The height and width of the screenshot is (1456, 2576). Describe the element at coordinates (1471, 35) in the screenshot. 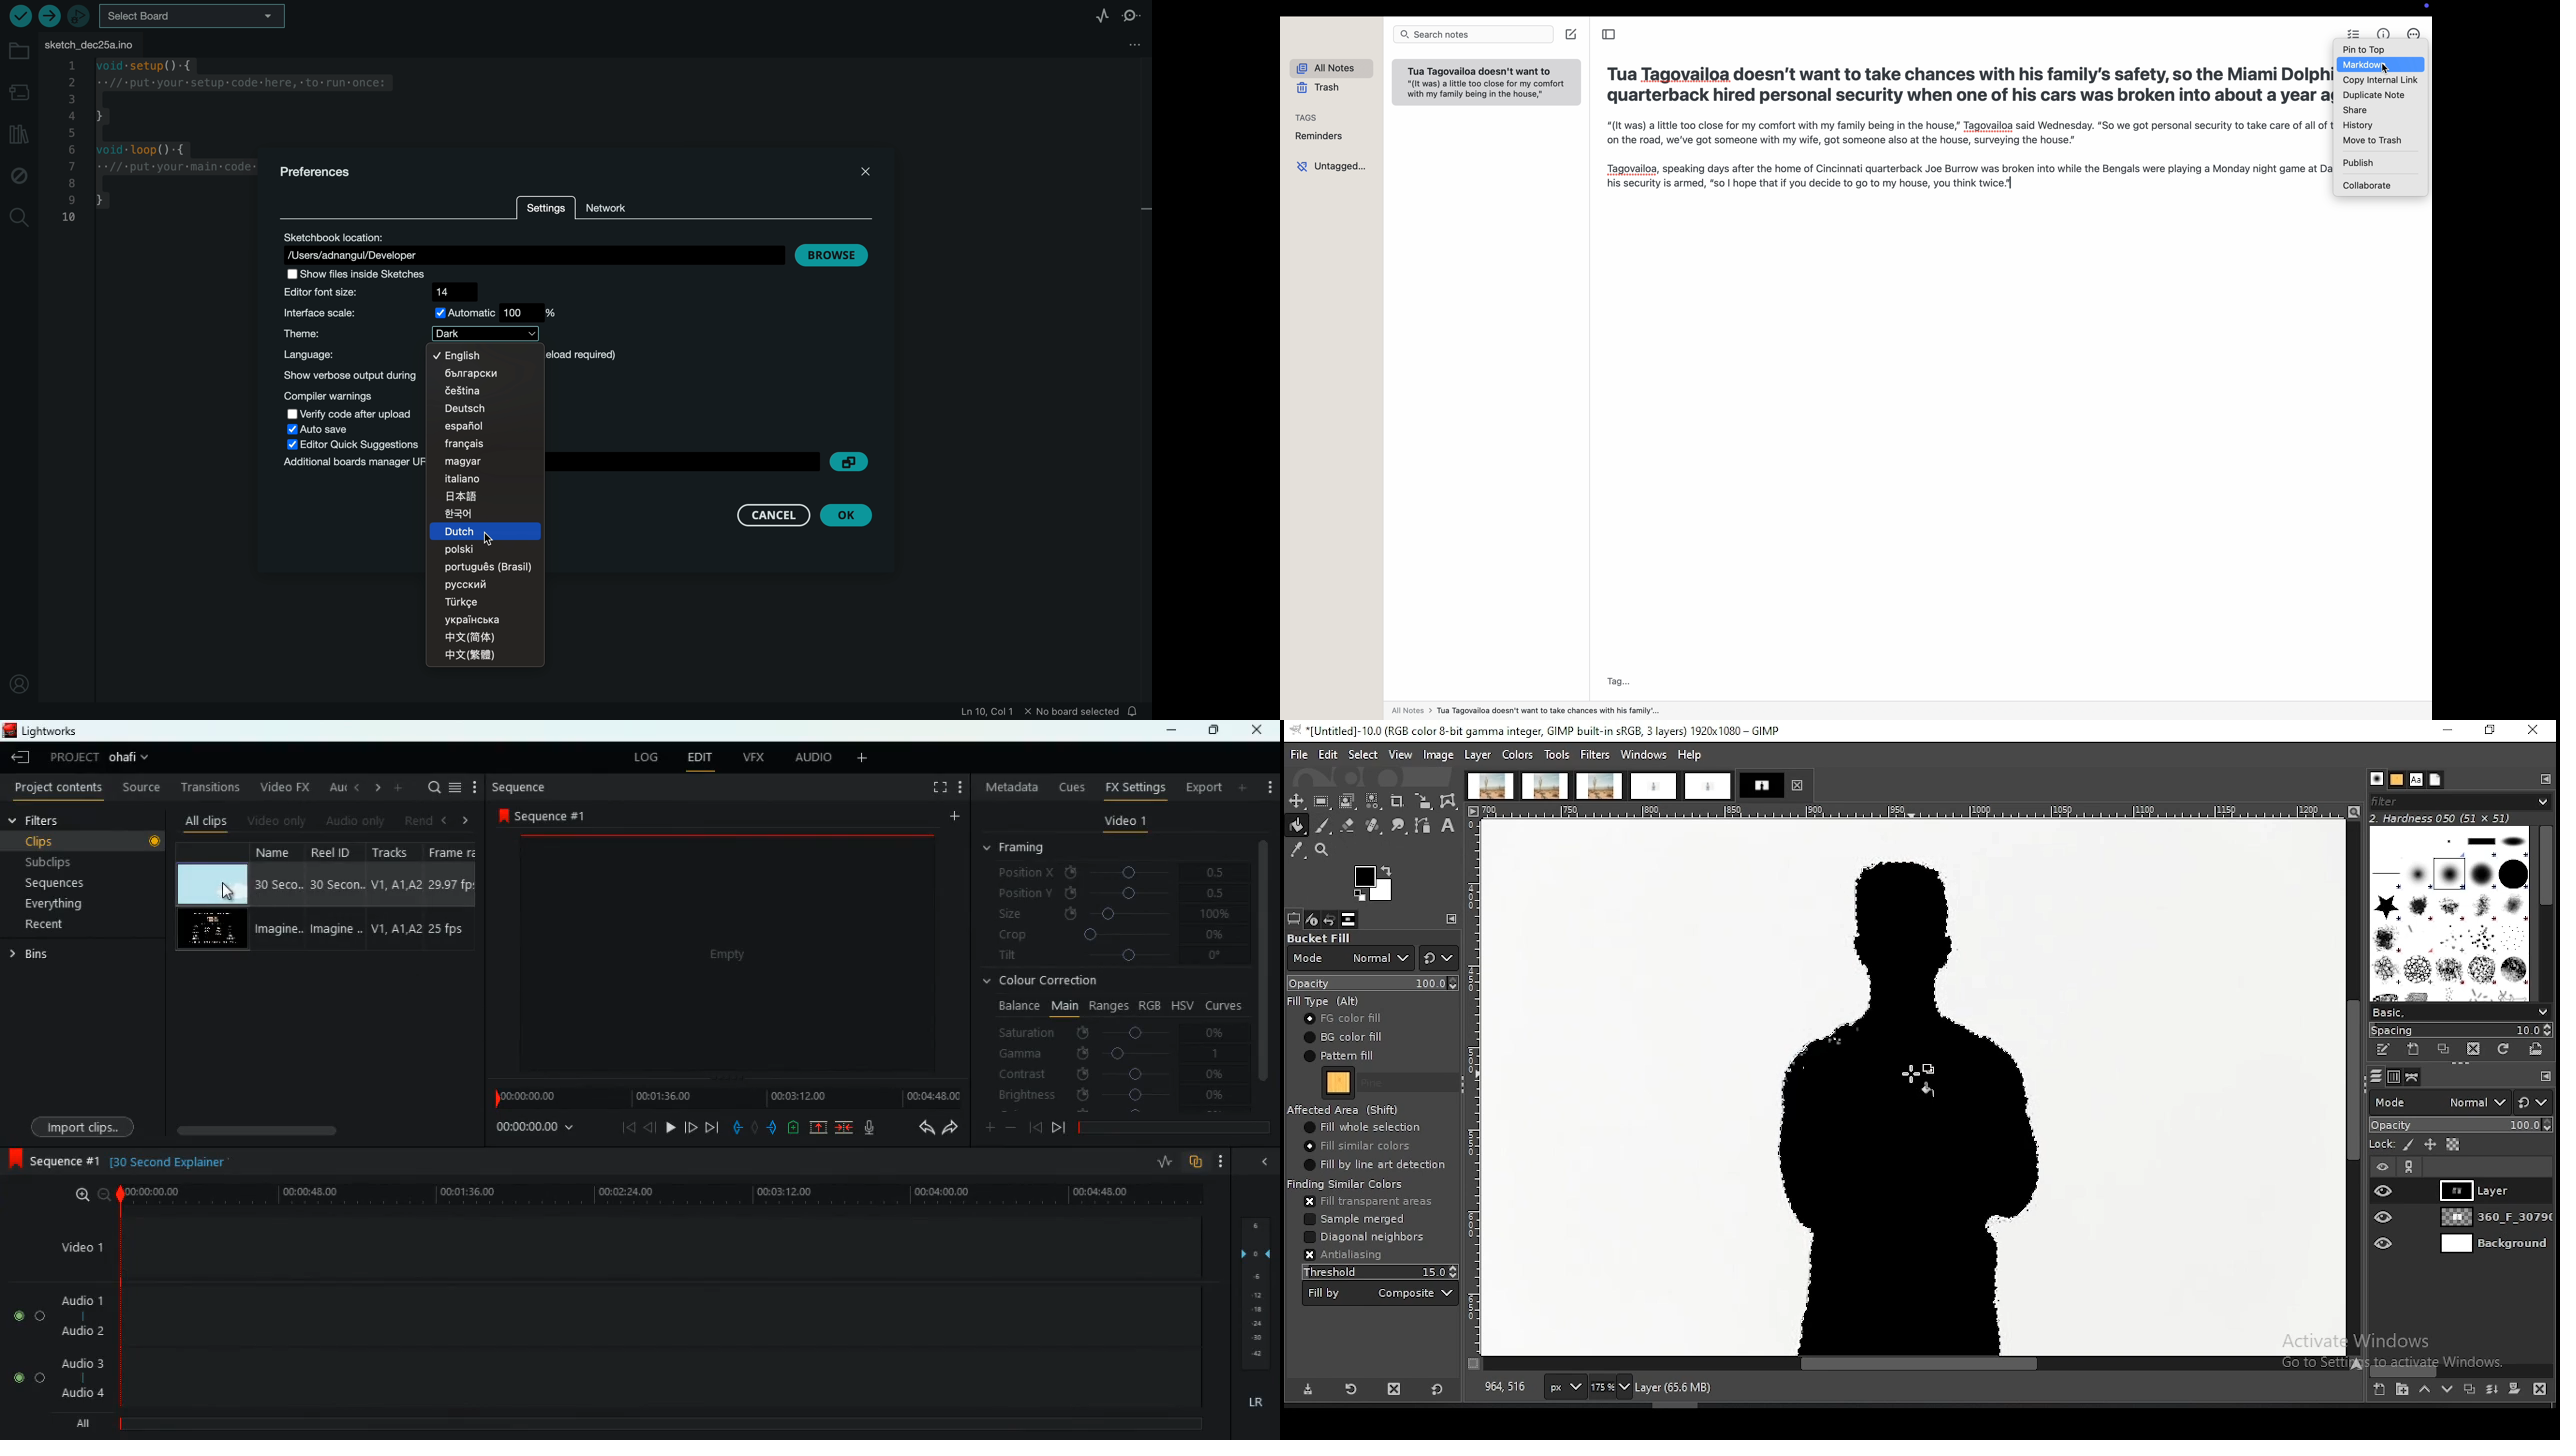

I see `search bar` at that location.